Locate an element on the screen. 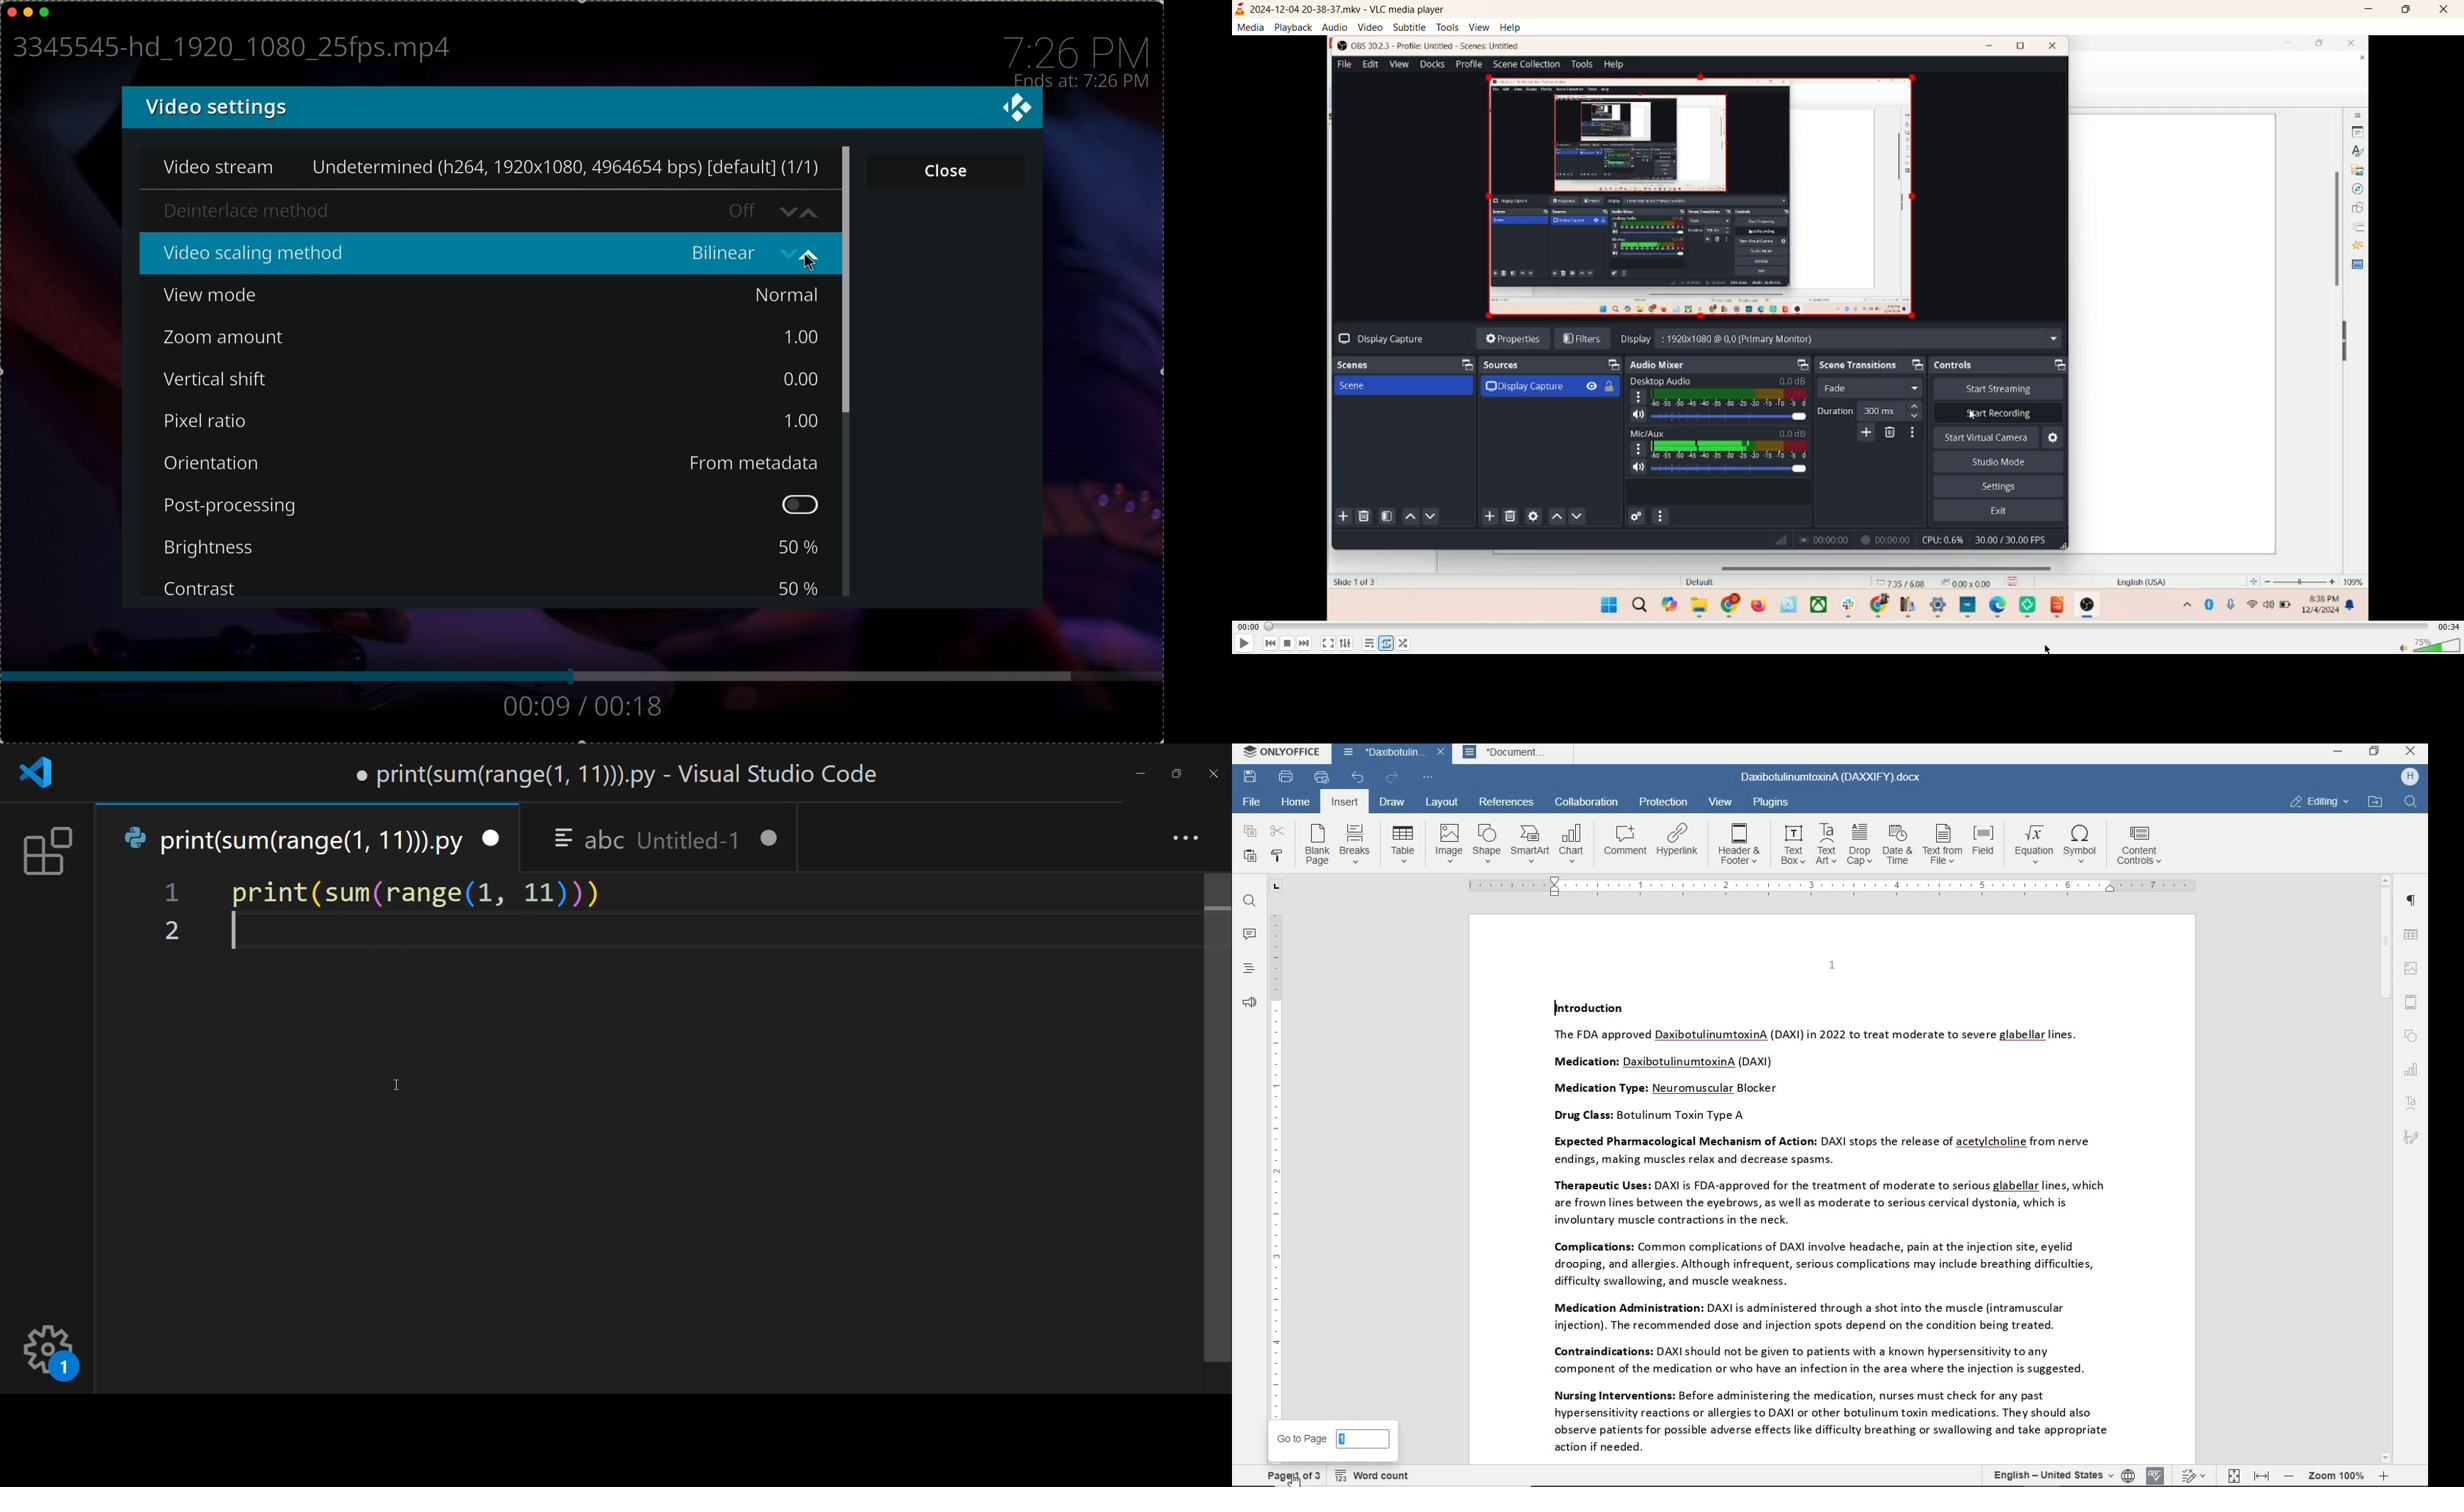  insert is located at coordinates (1343, 802).